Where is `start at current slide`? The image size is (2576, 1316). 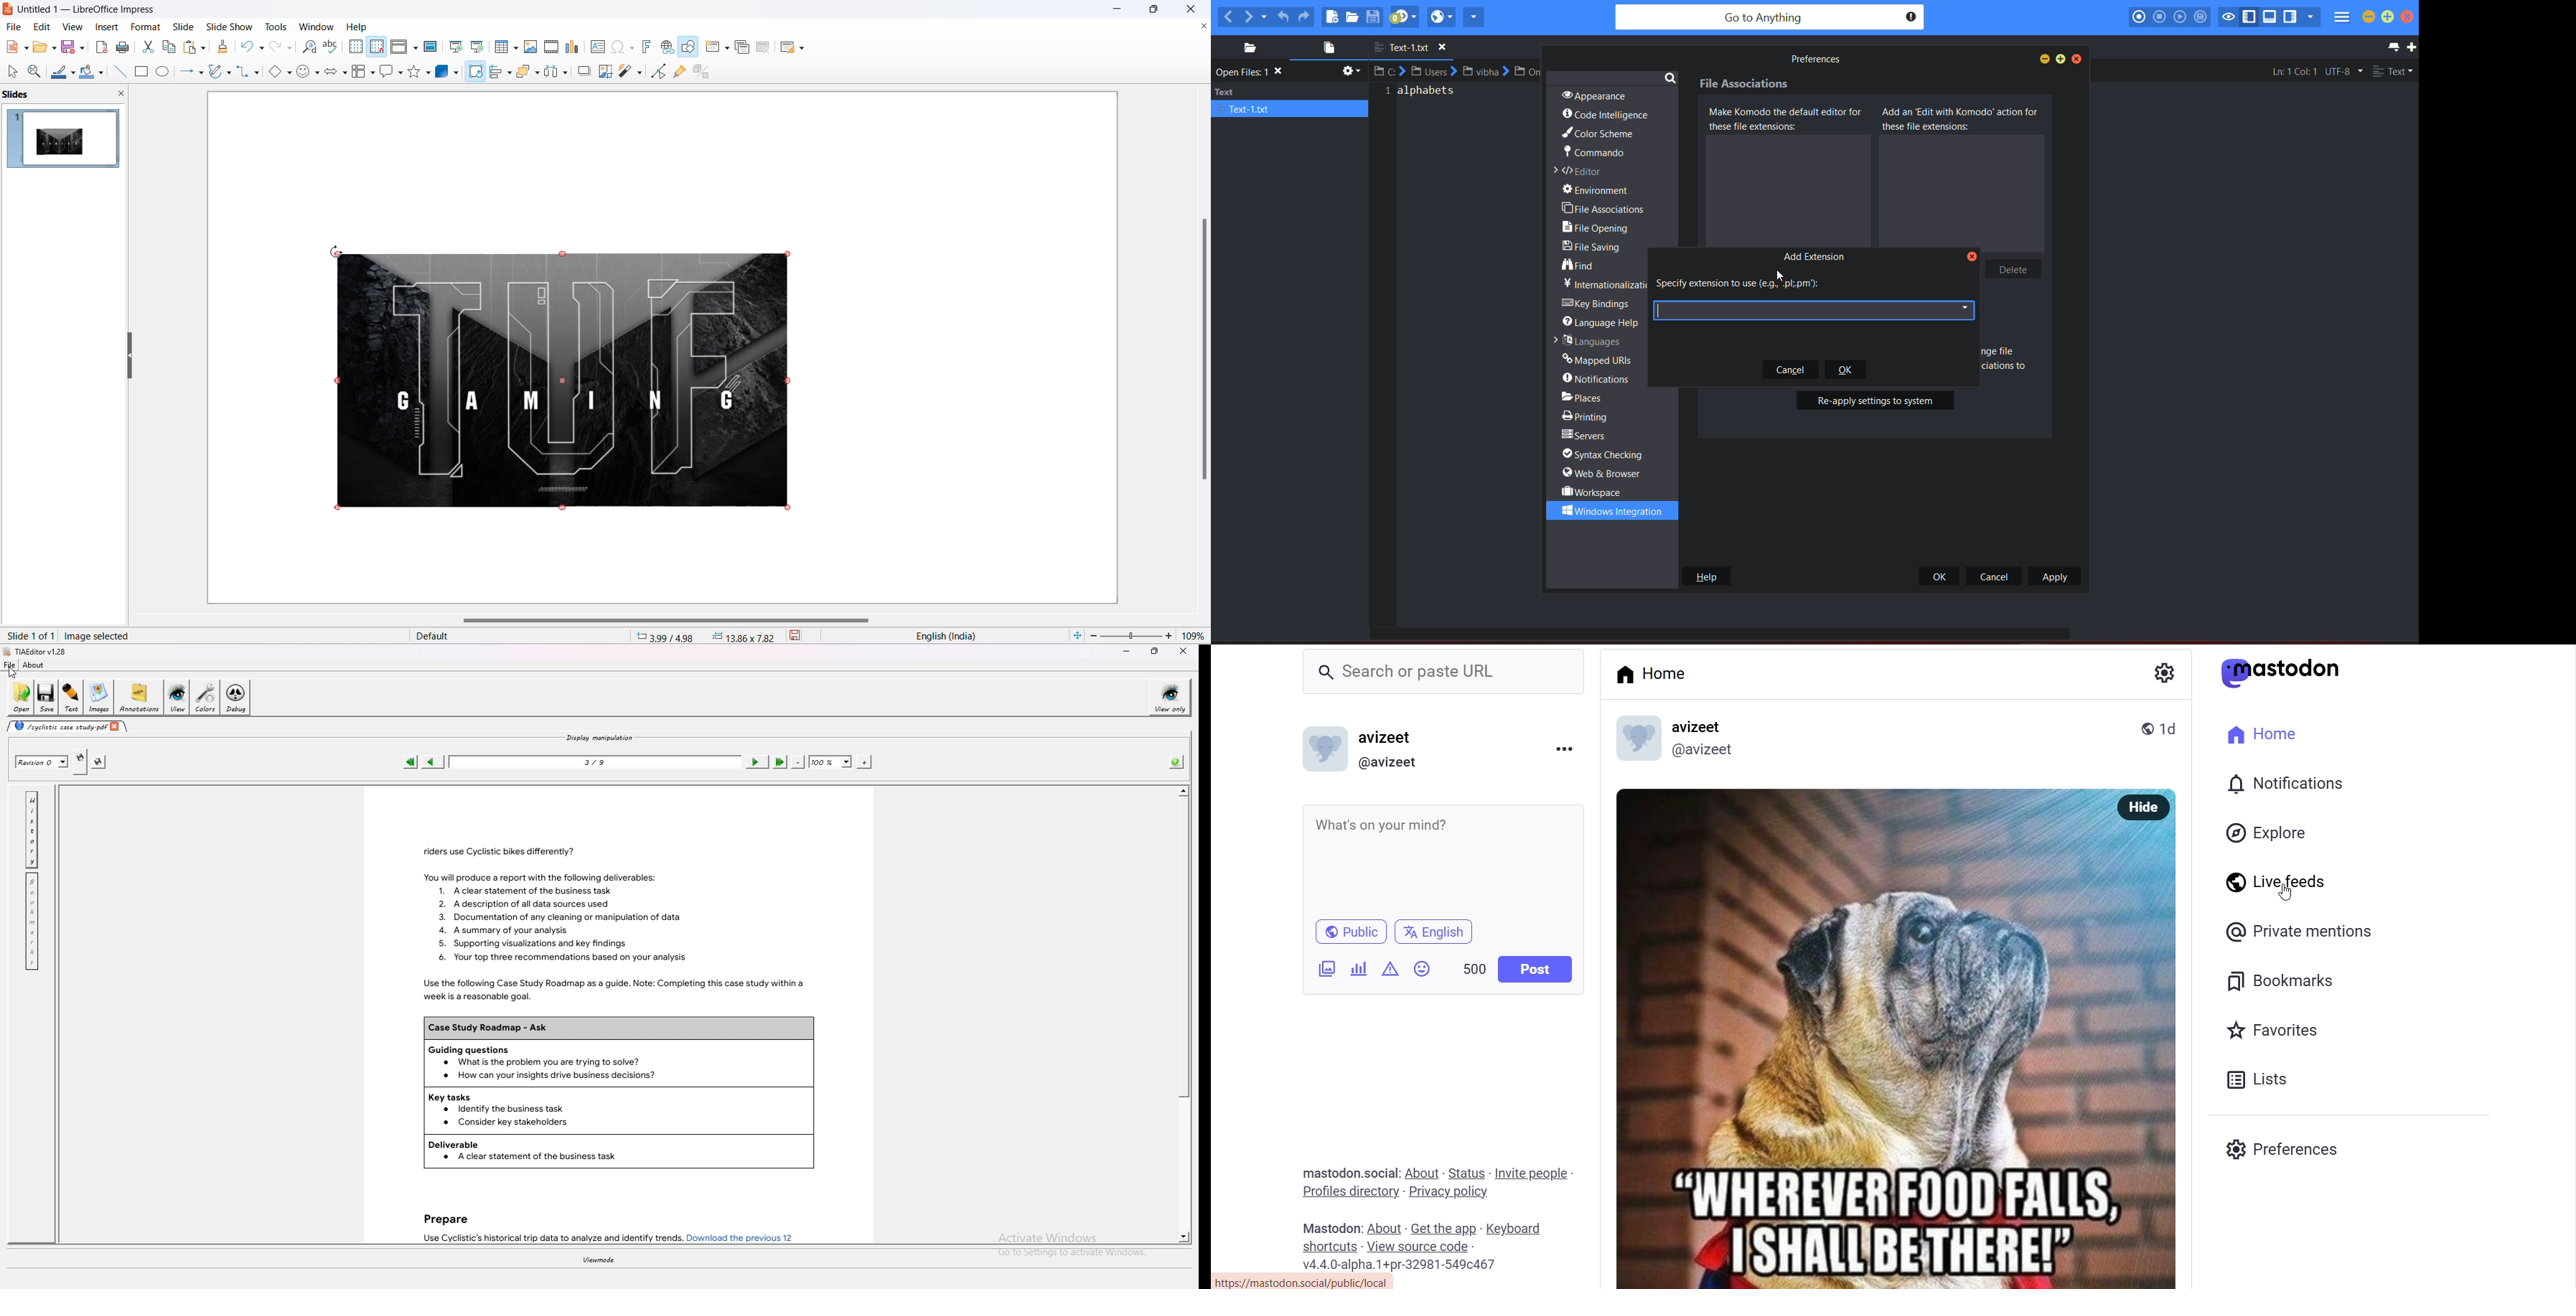
start at current slide is located at coordinates (479, 46).